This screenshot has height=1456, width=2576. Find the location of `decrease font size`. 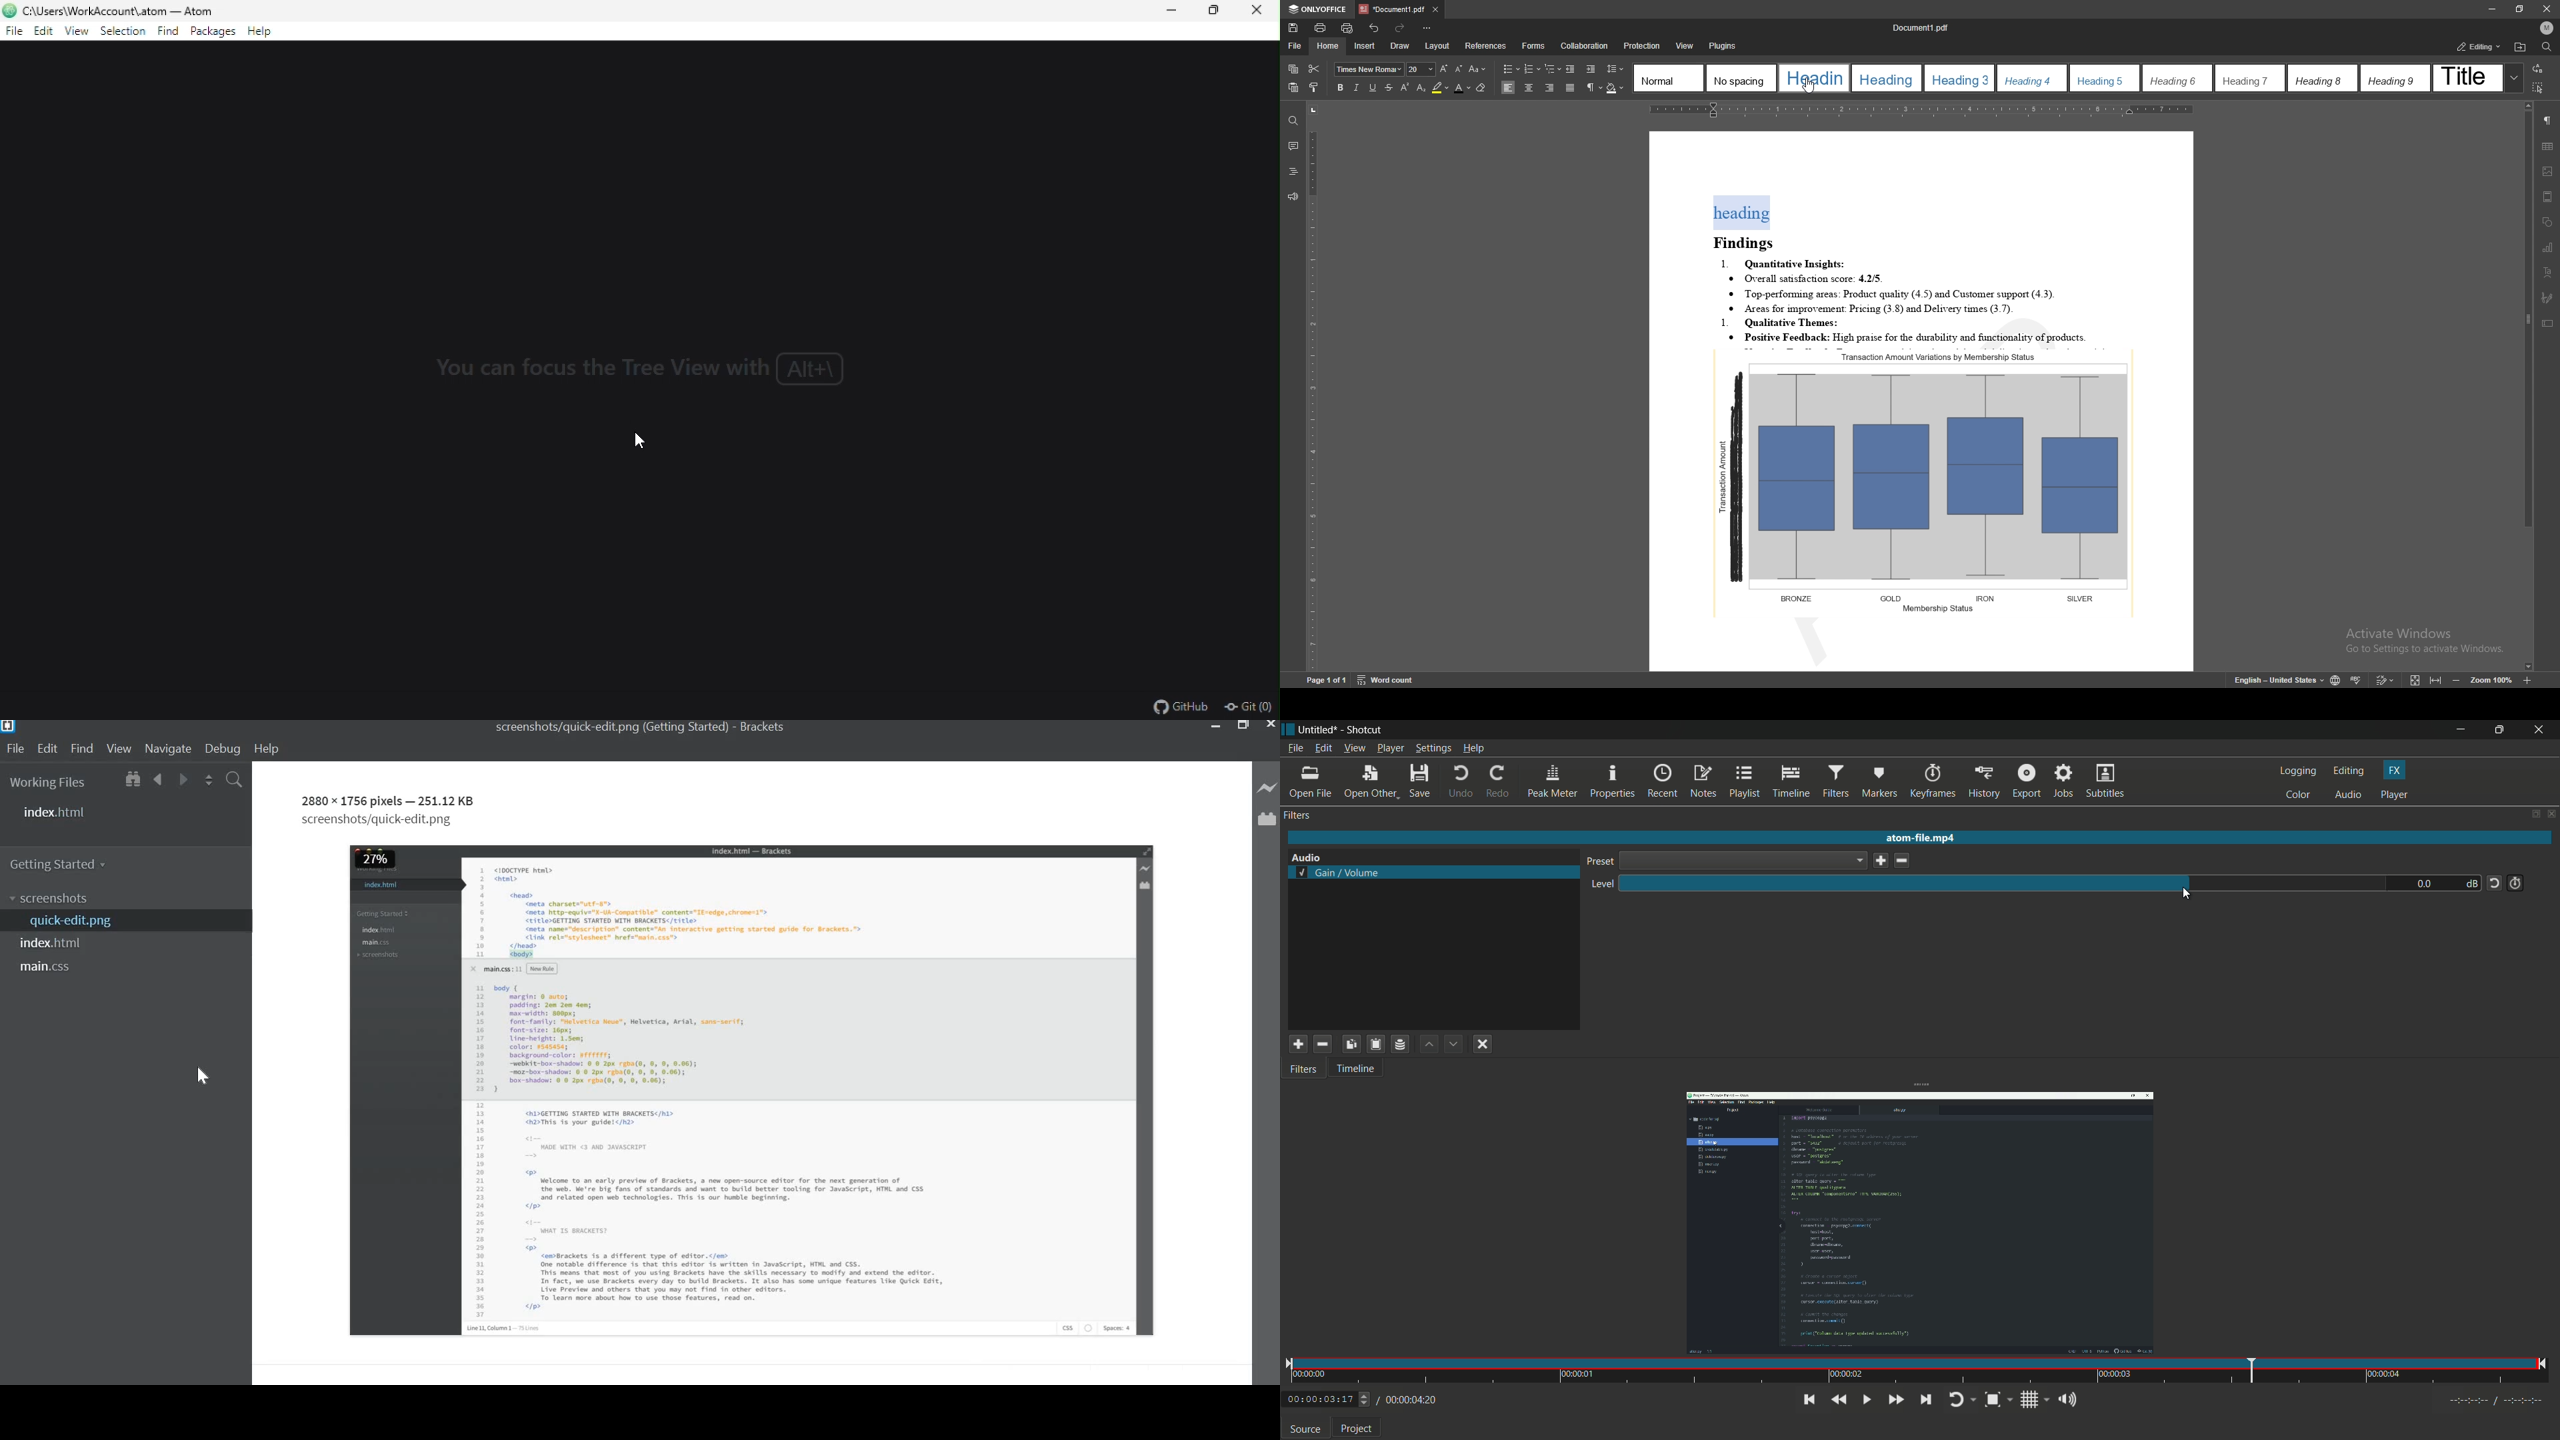

decrease font size is located at coordinates (1458, 69).